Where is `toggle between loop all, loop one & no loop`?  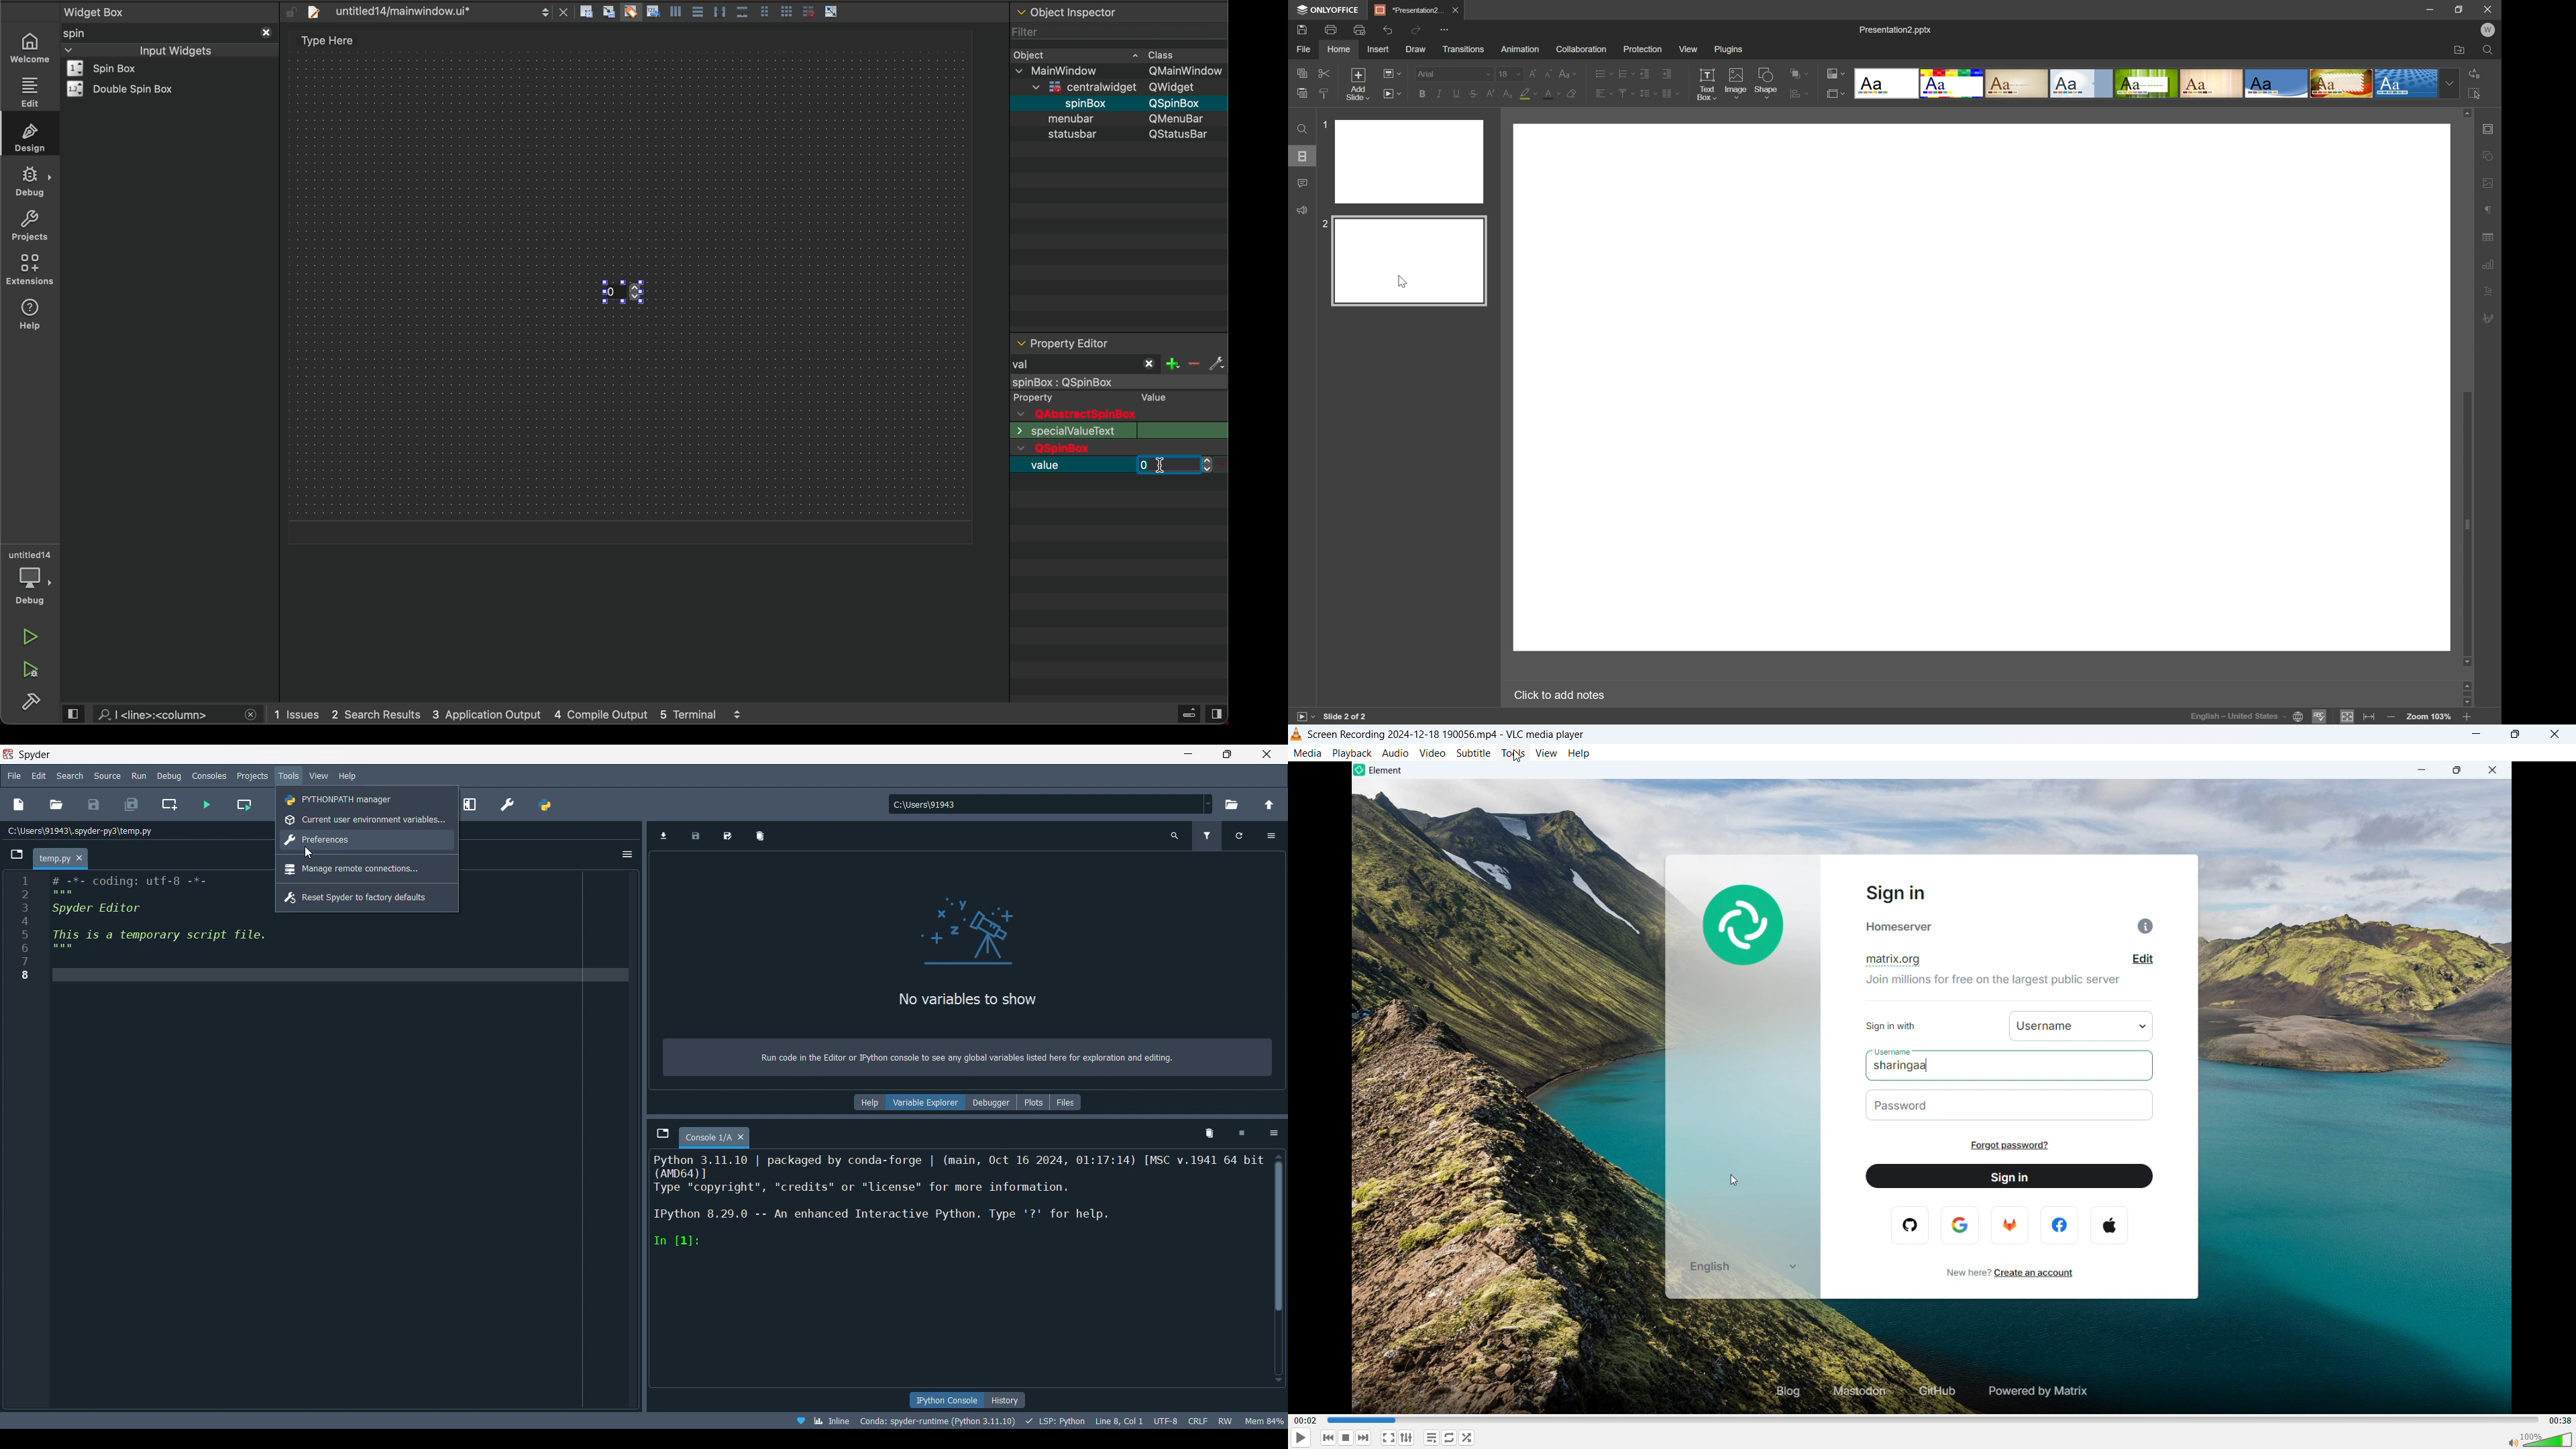
toggle between loop all, loop one & no loop is located at coordinates (1450, 1438).